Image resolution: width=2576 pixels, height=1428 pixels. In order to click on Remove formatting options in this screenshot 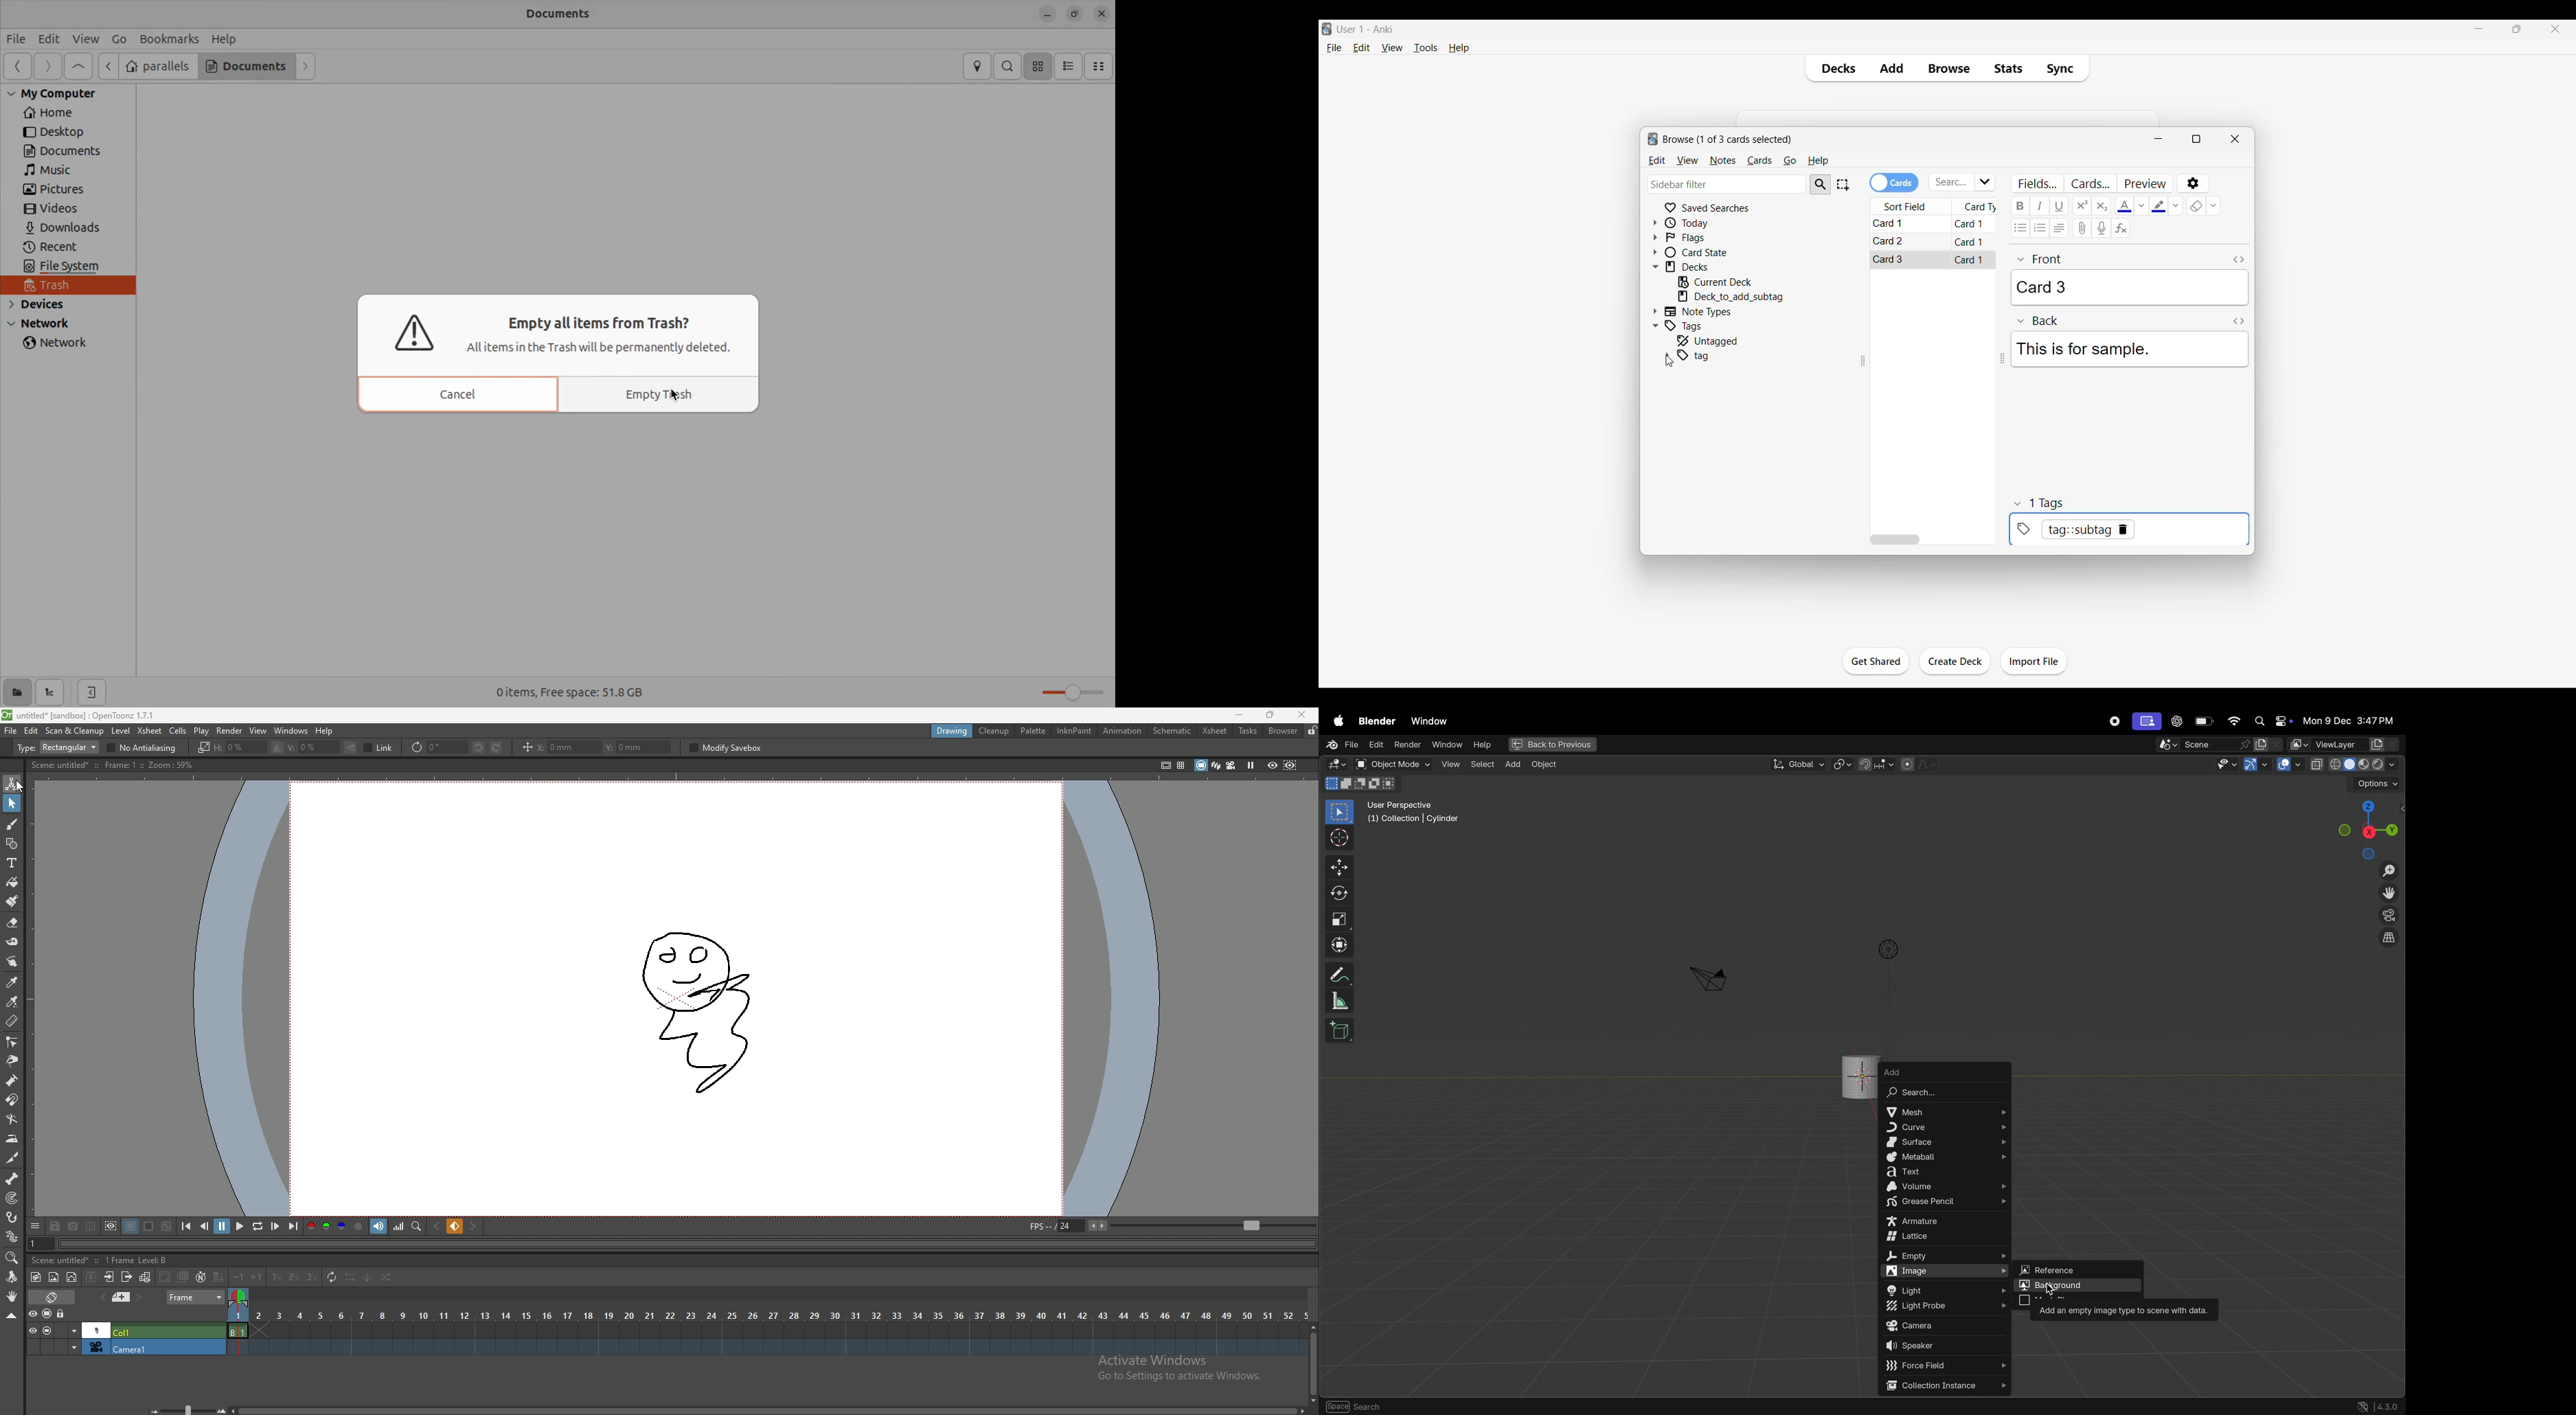, I will do `click(2213, 206)`.